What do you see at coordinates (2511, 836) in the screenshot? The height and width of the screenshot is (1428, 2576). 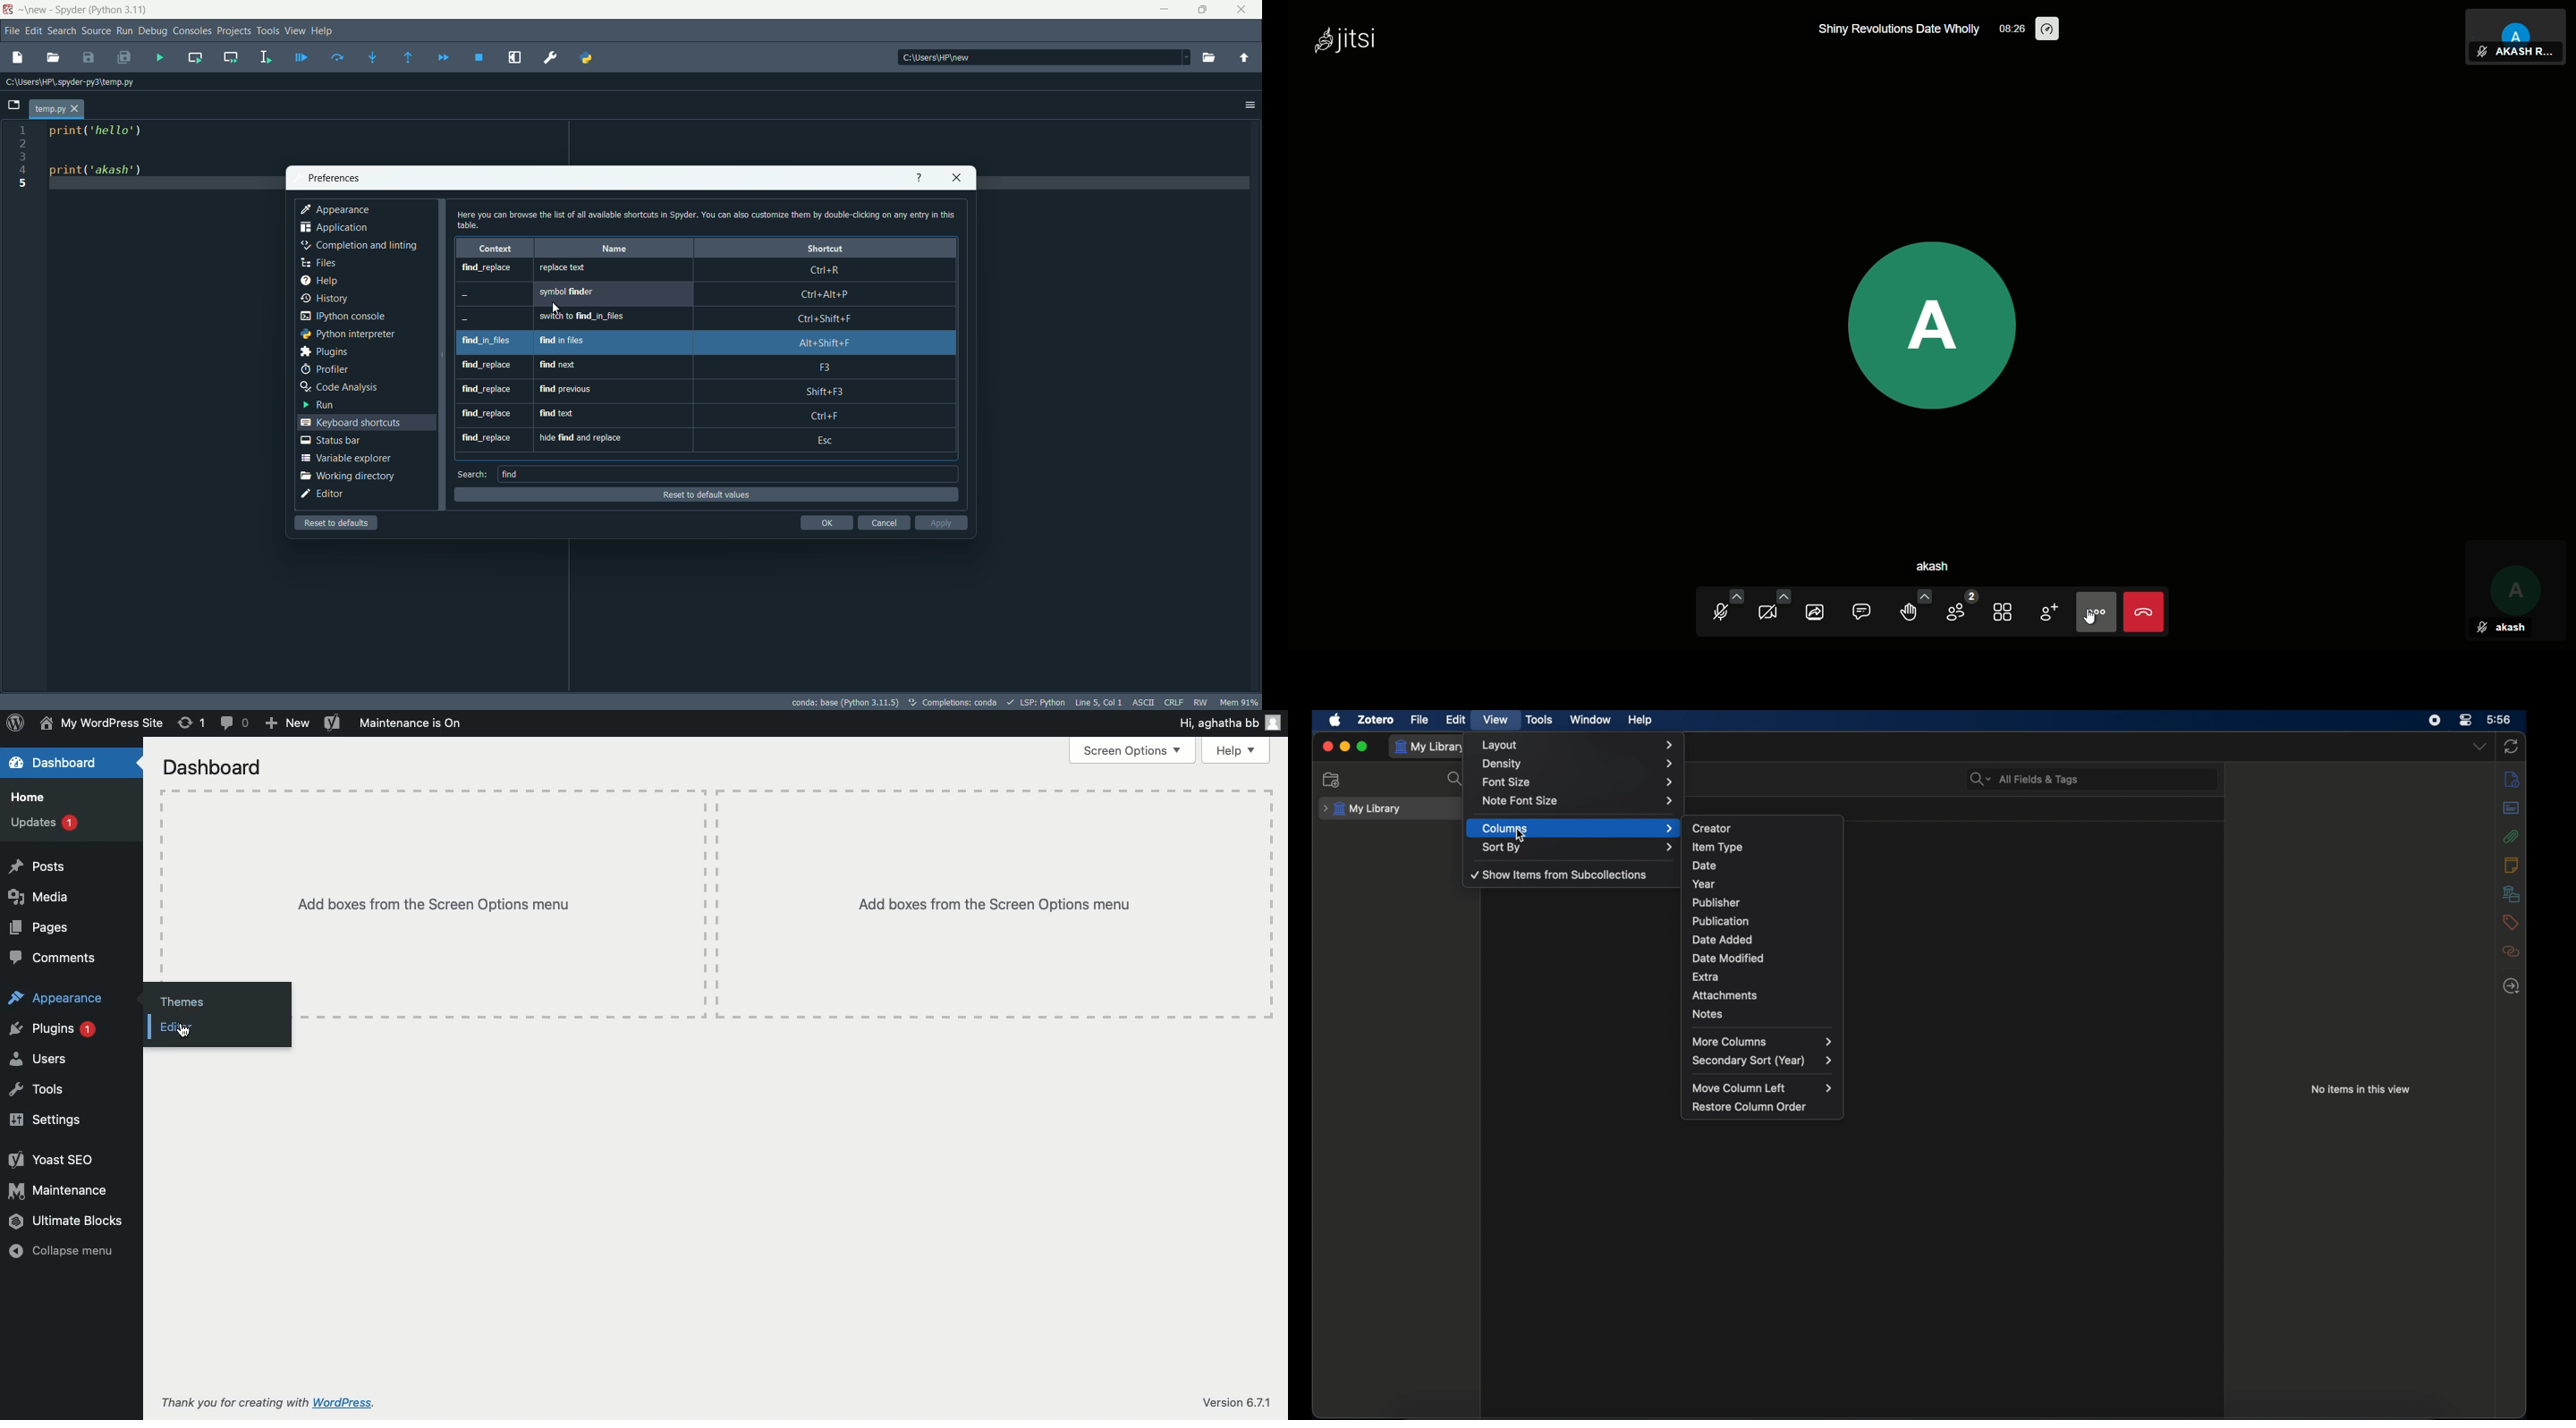 I see `attachments` at bounding box center [2511, 836].